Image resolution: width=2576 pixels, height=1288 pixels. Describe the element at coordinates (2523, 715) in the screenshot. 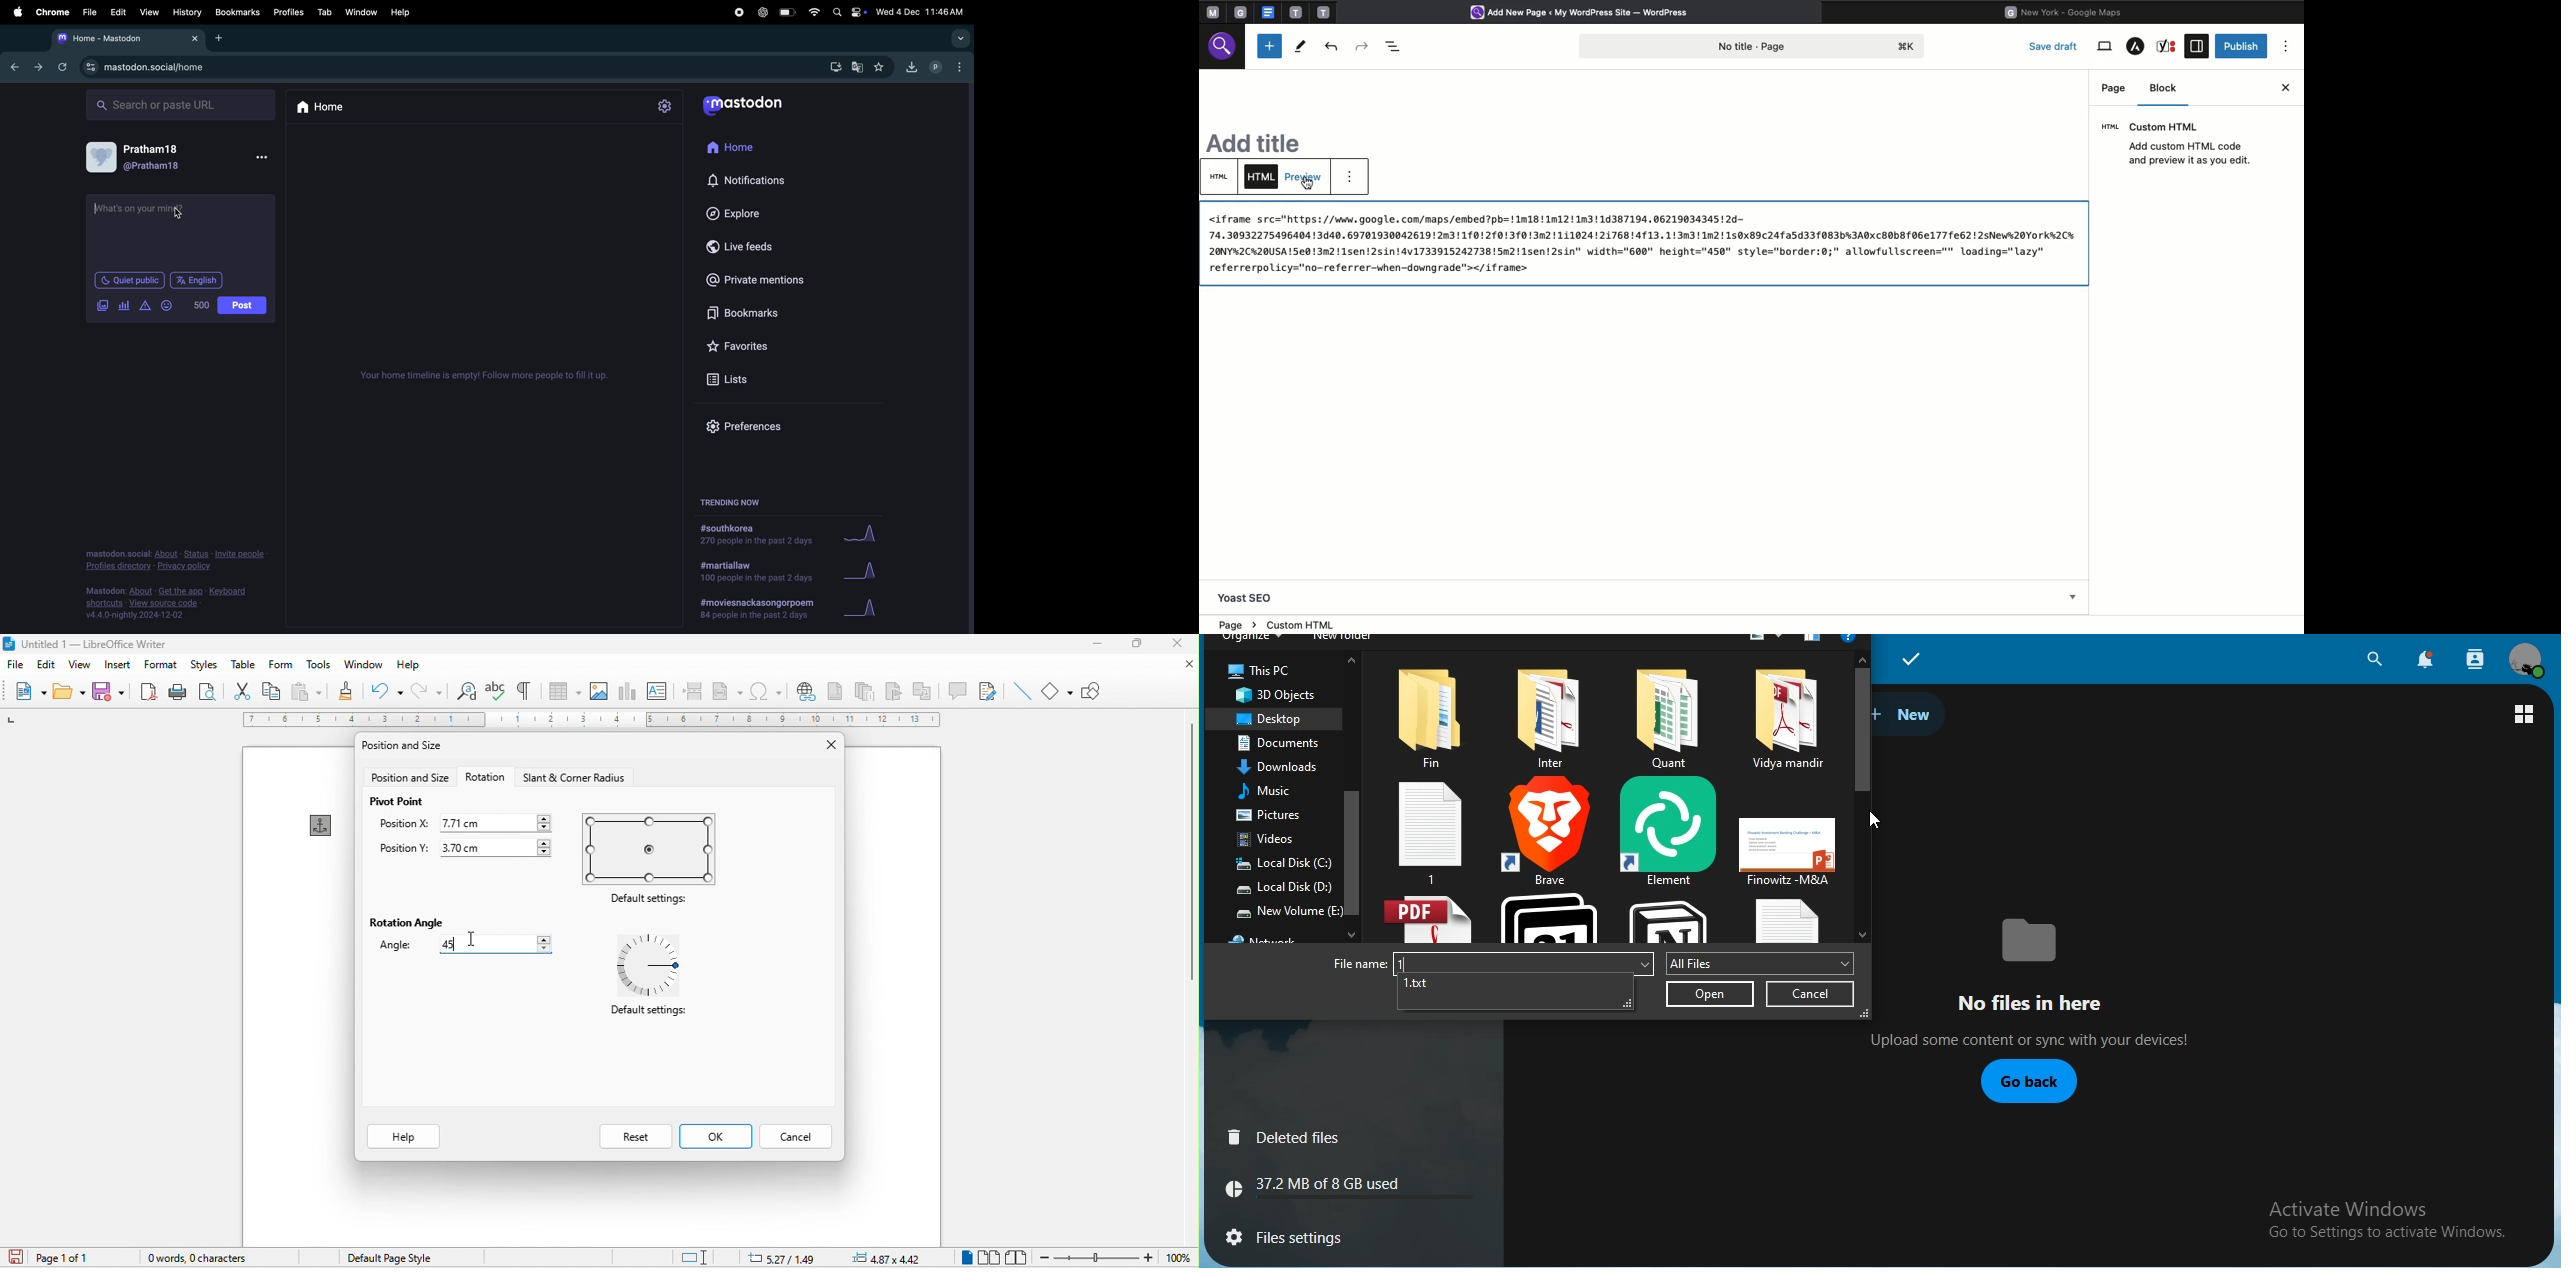

I see `view` at that location.